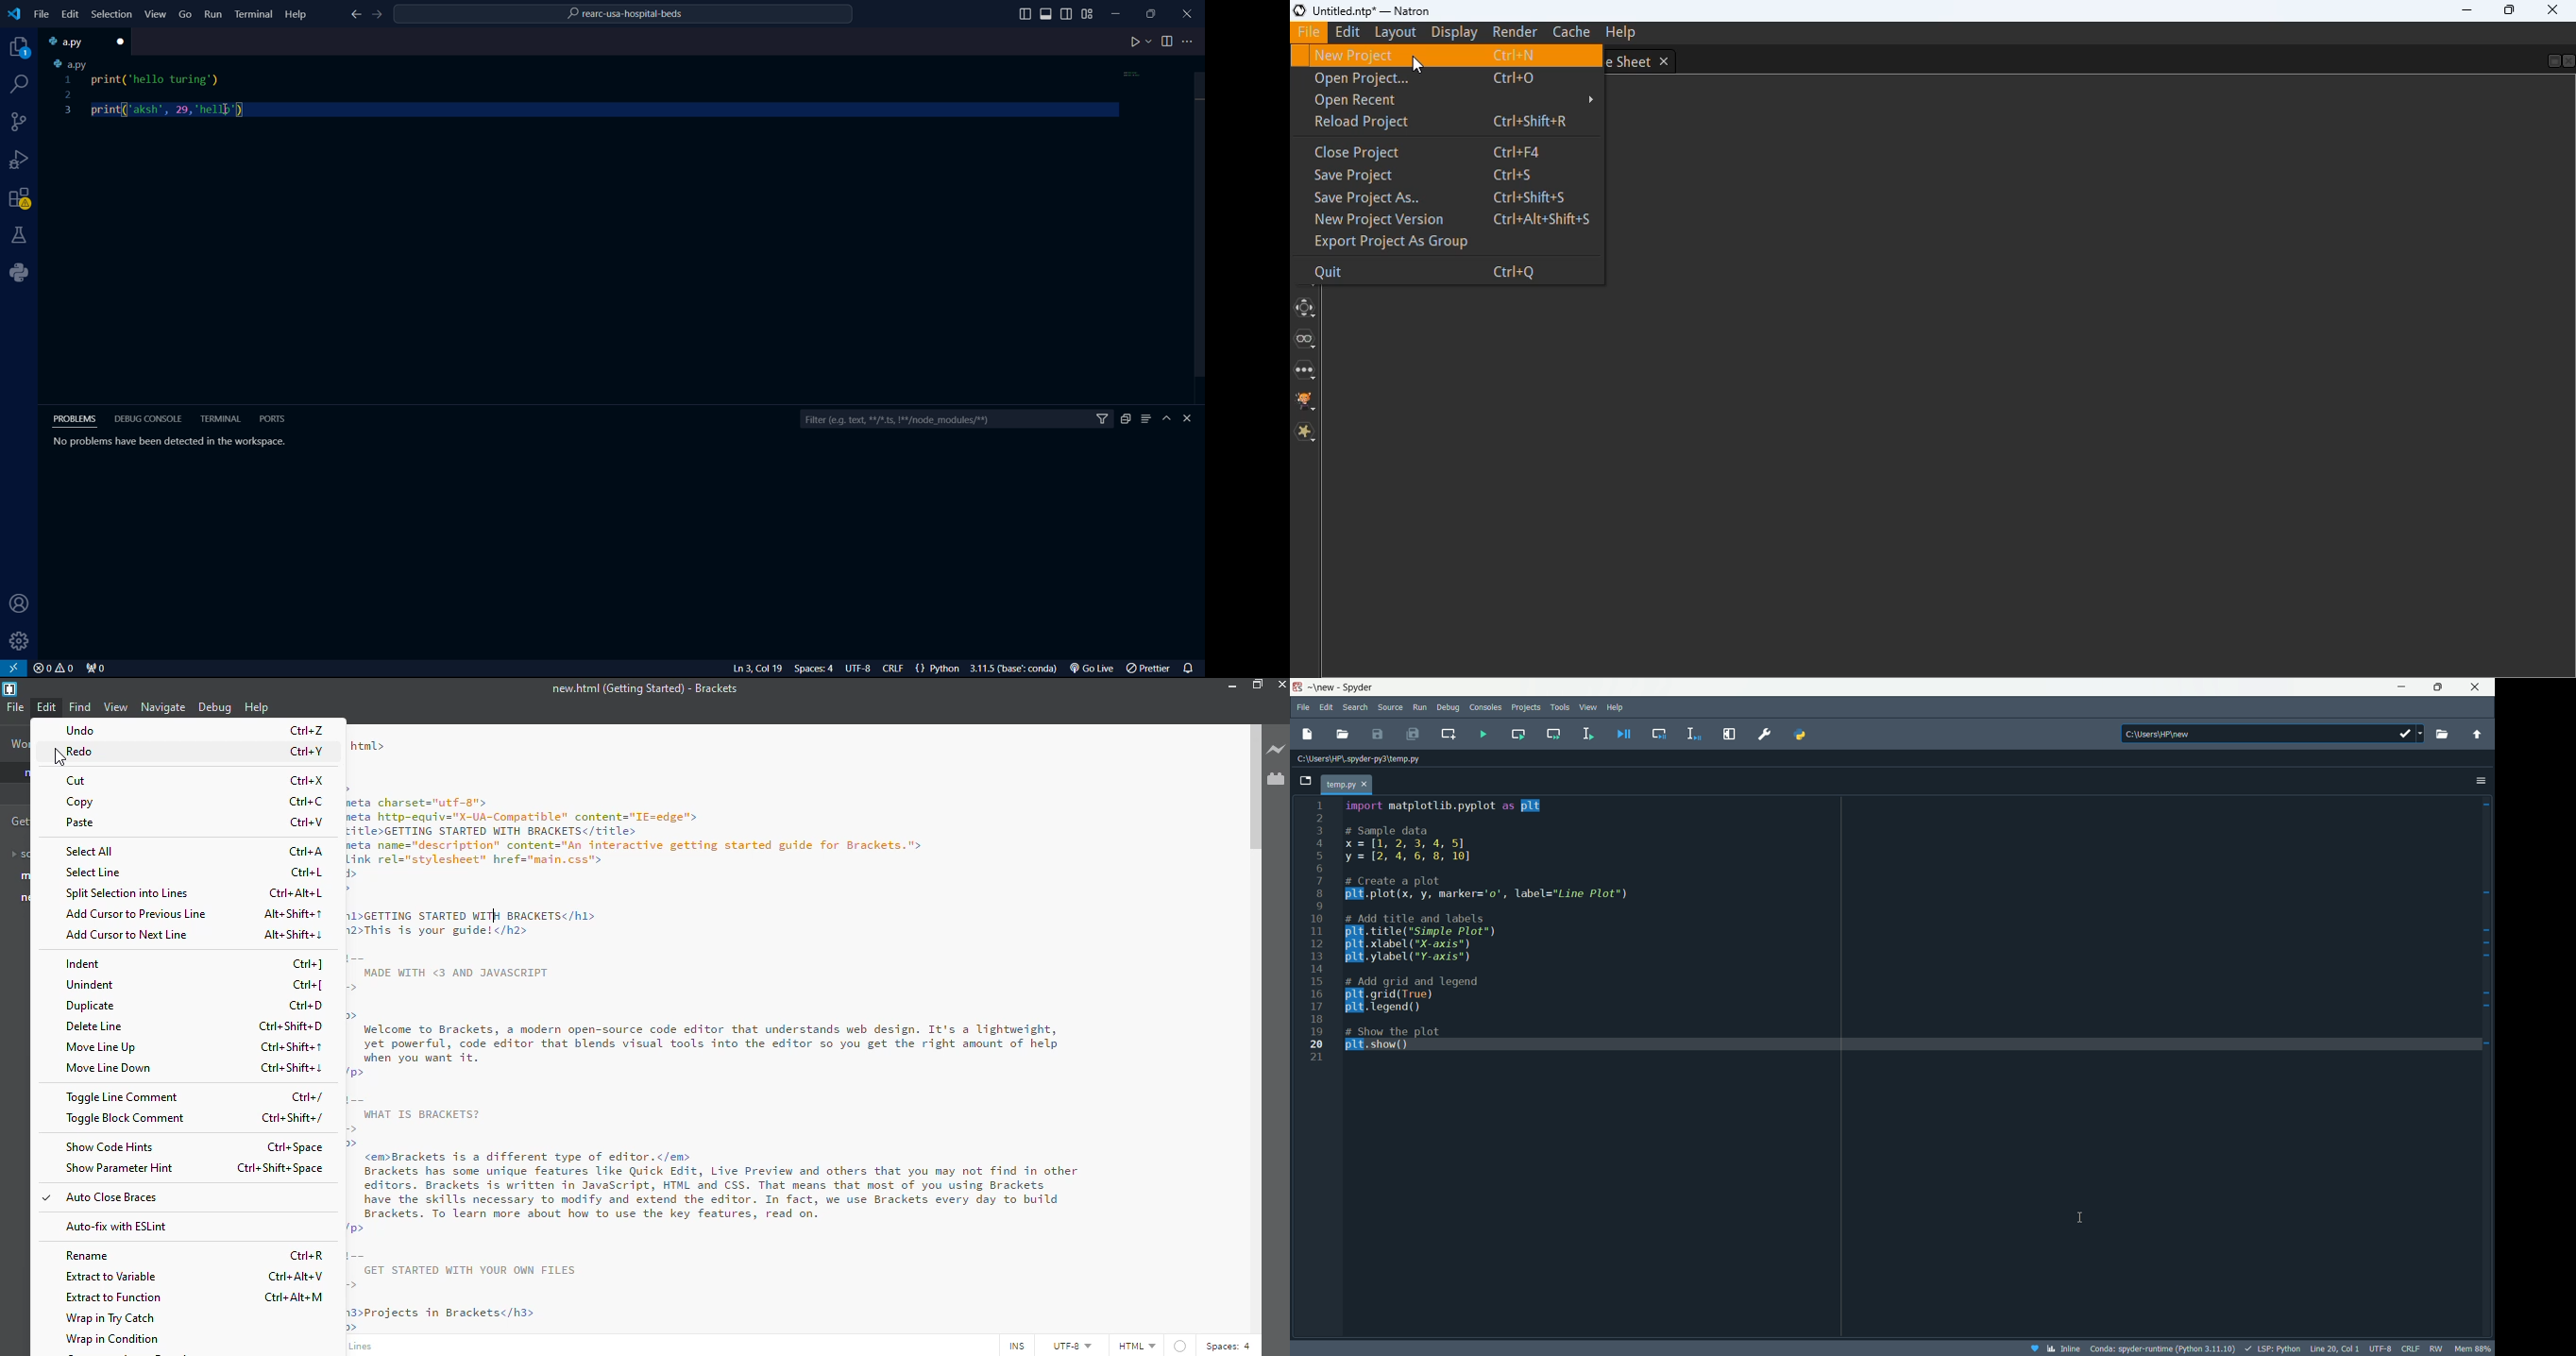 The height and width of the screenshot is (1372, 2576). Describe the element at coordinates (1307, 733) in the screenshot. I see `new file` at that location.